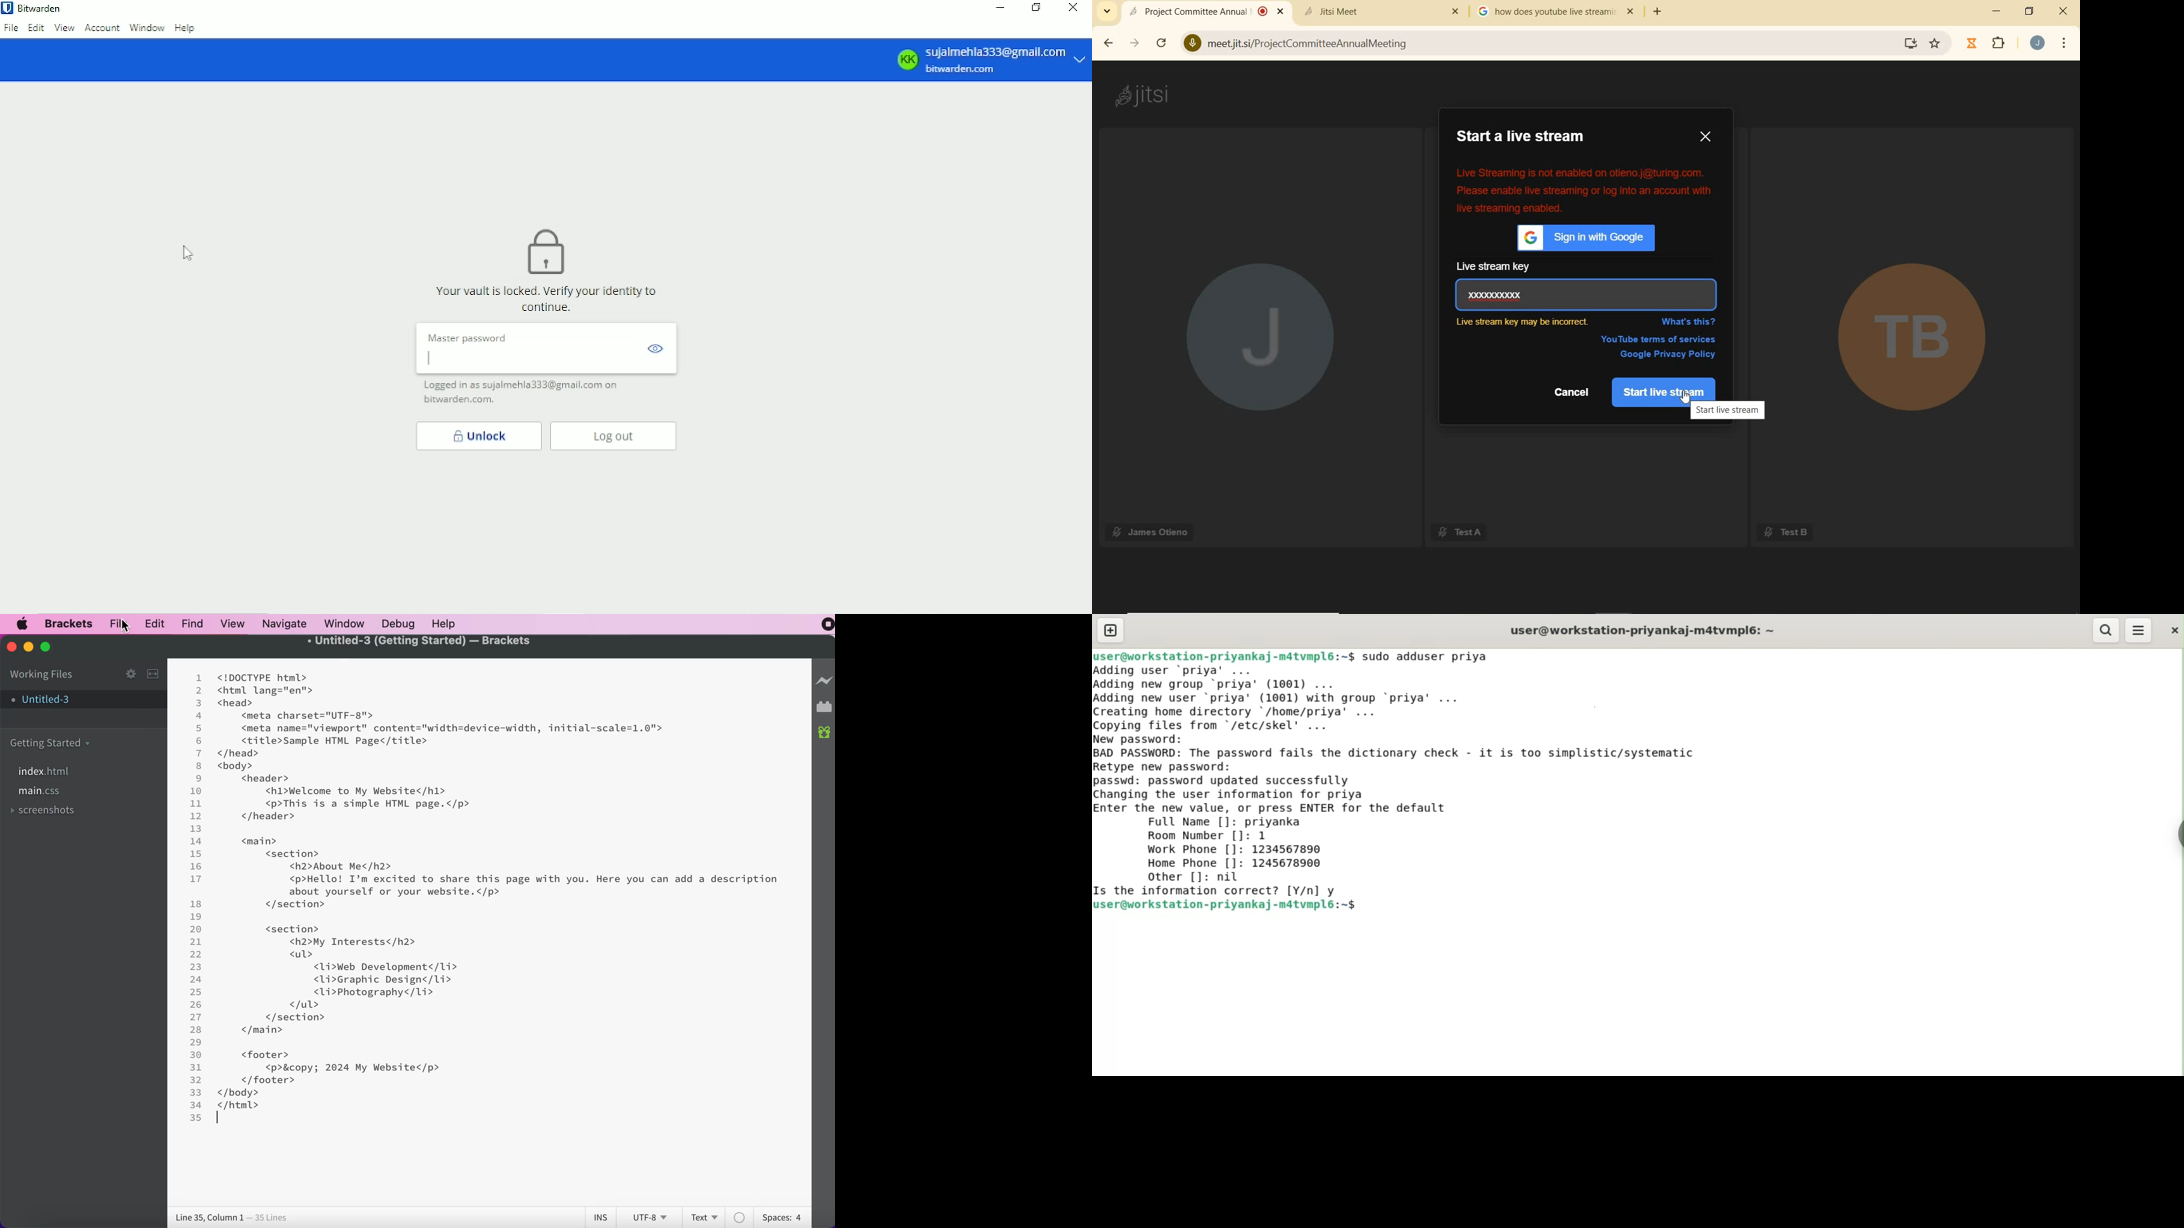 The width and height of the screenshot is (2184, 1232). What do you see at coordinates (1668, 352) in the screenshot?
I see `google privacy policy` at bounding box center [1668, 352].